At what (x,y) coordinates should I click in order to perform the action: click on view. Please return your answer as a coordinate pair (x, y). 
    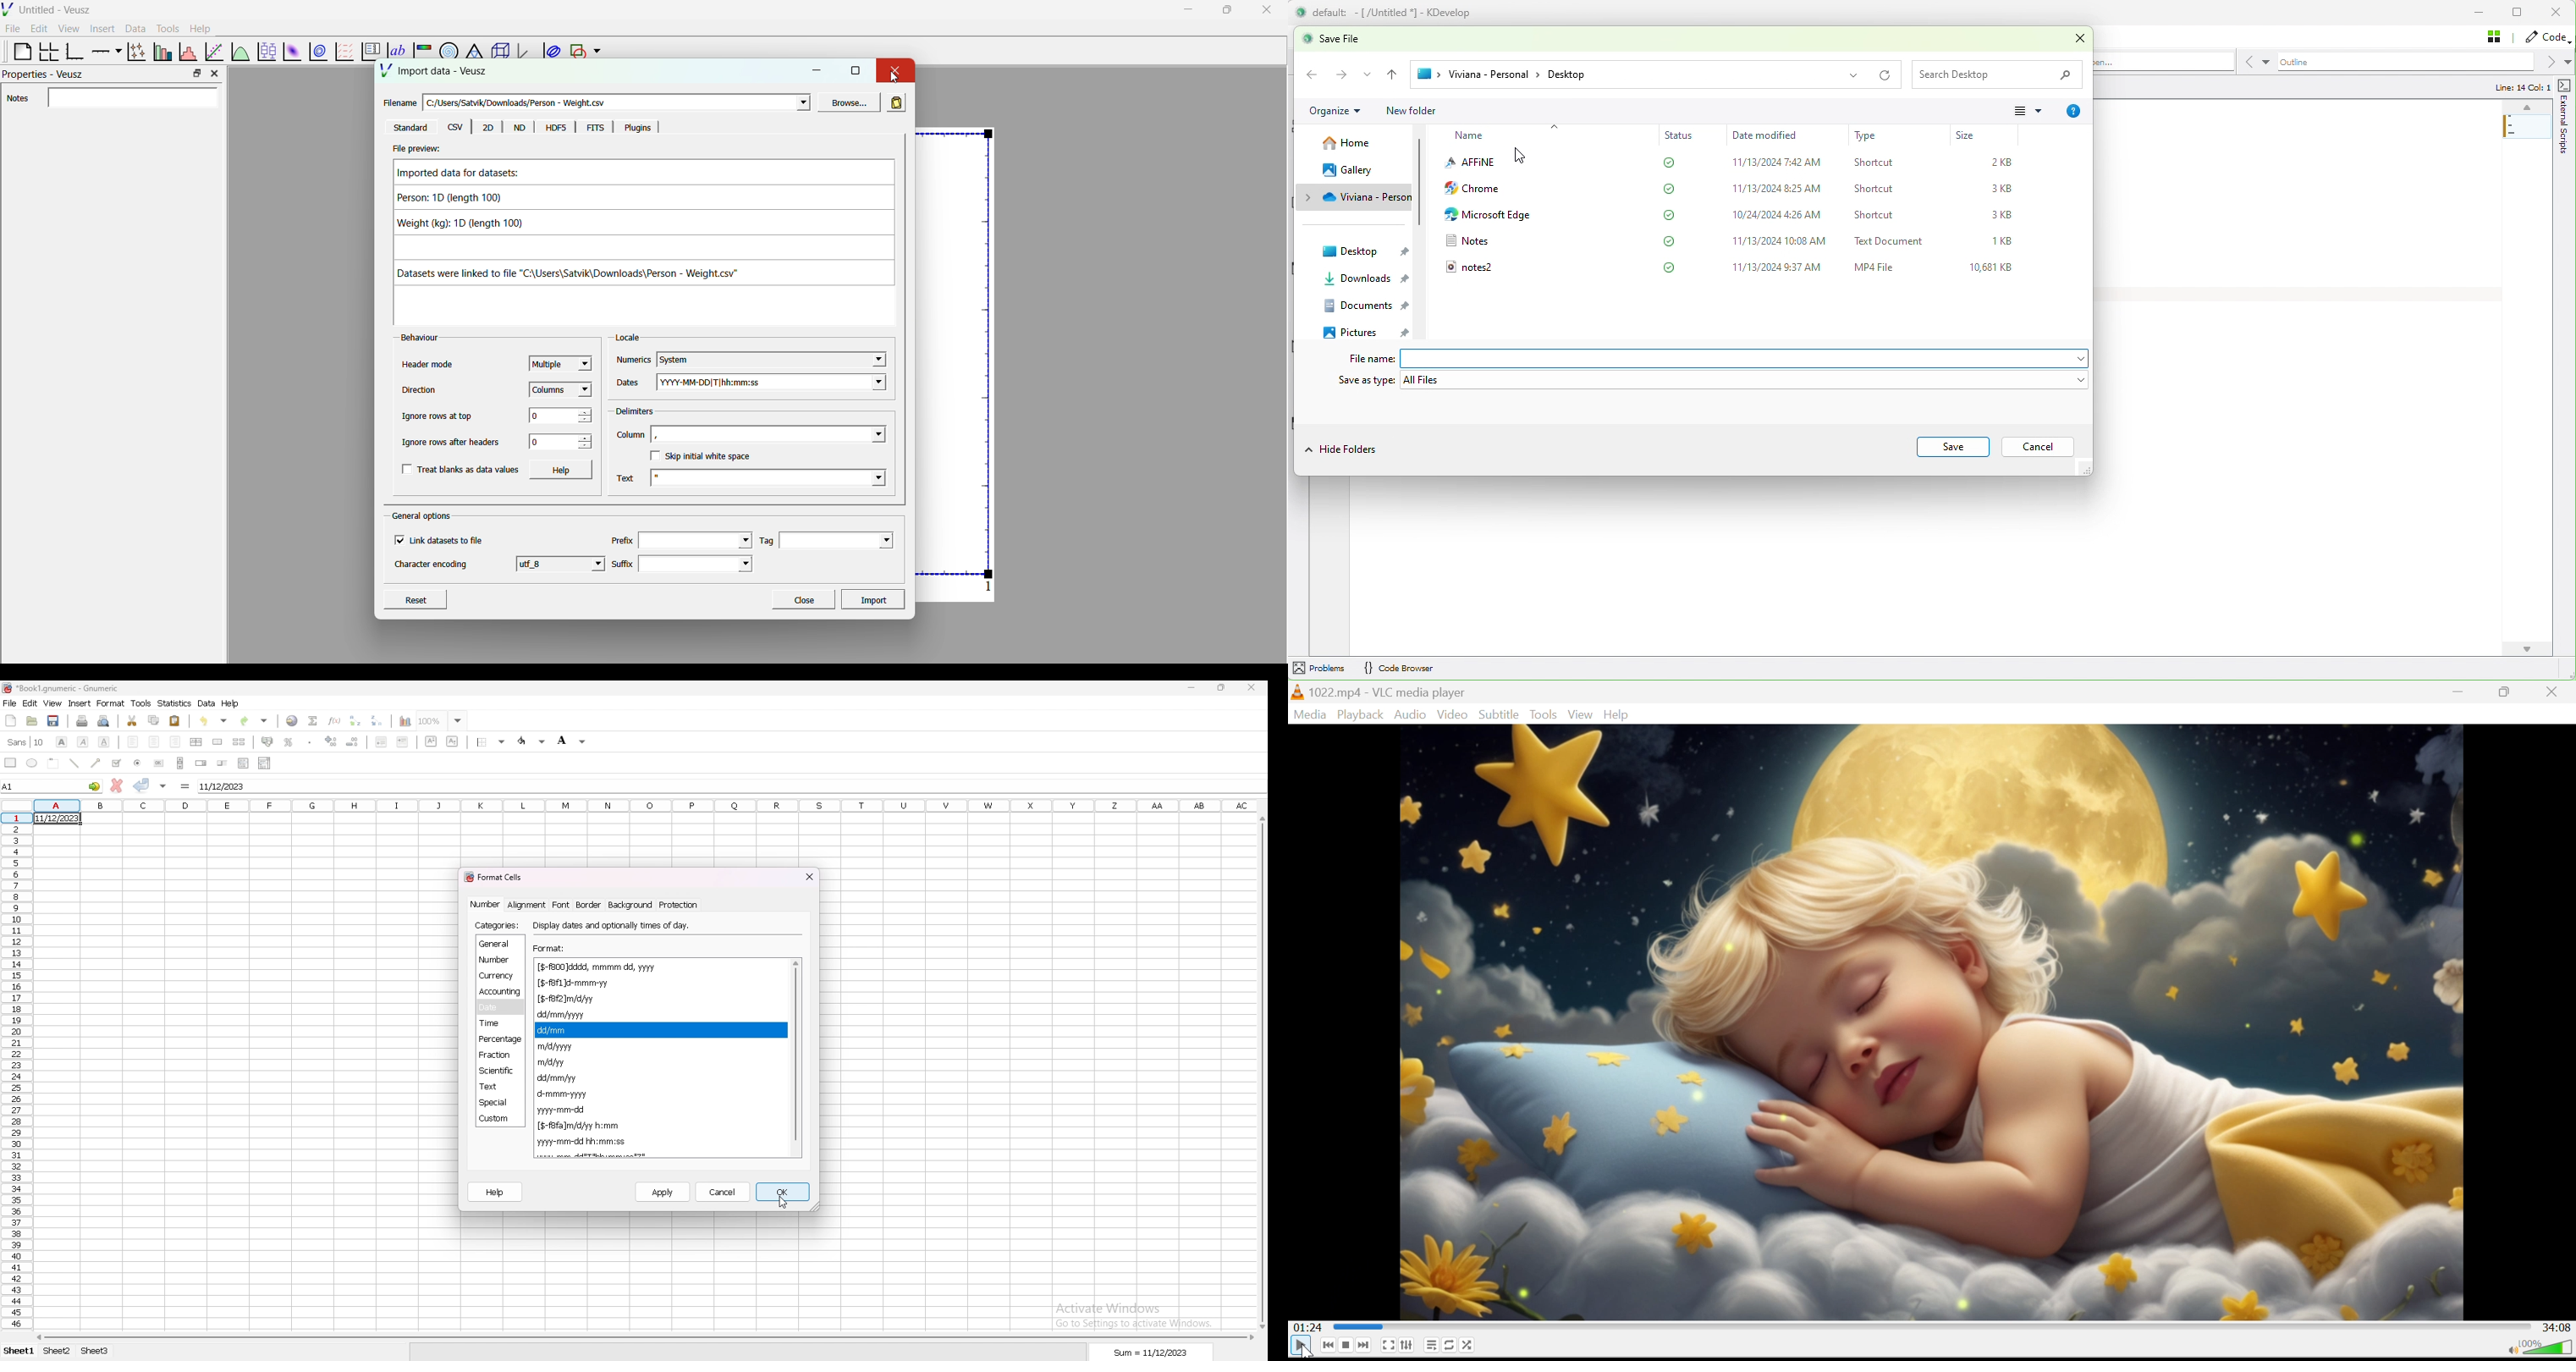
    Looking at the image, I should click on (52, 704).